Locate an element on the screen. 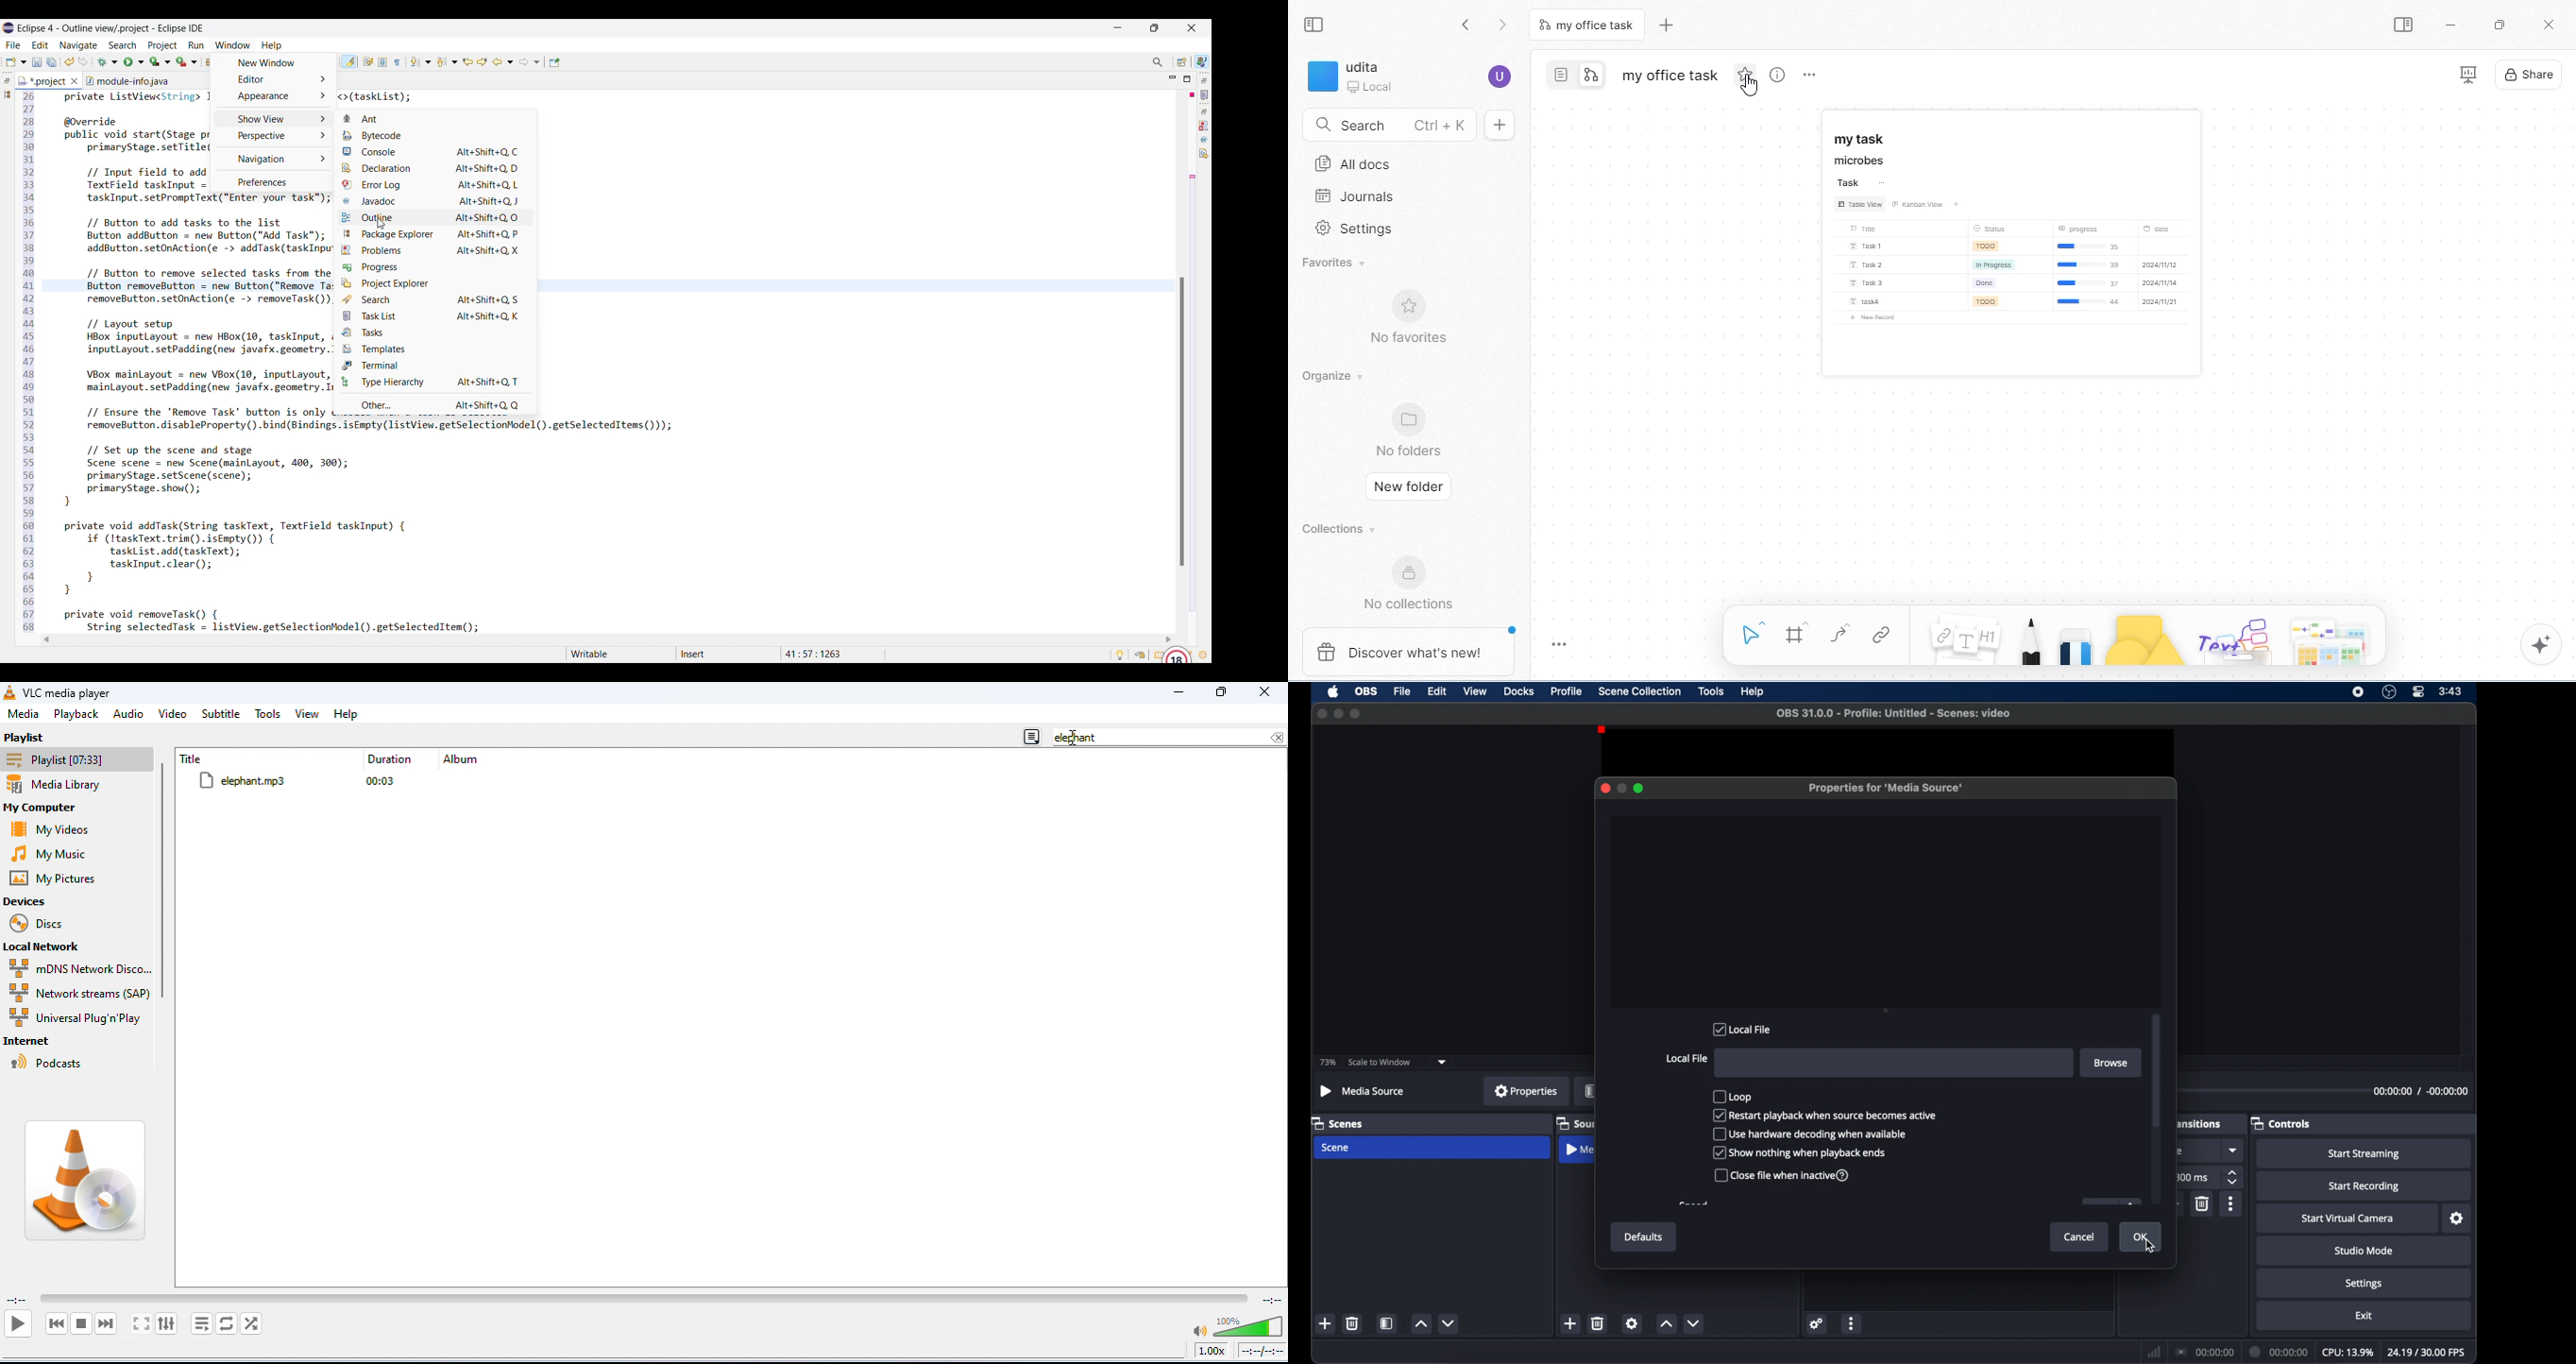 The image size is (2576, 1372). screen recorder icon is located at coordinates (2357, 691).